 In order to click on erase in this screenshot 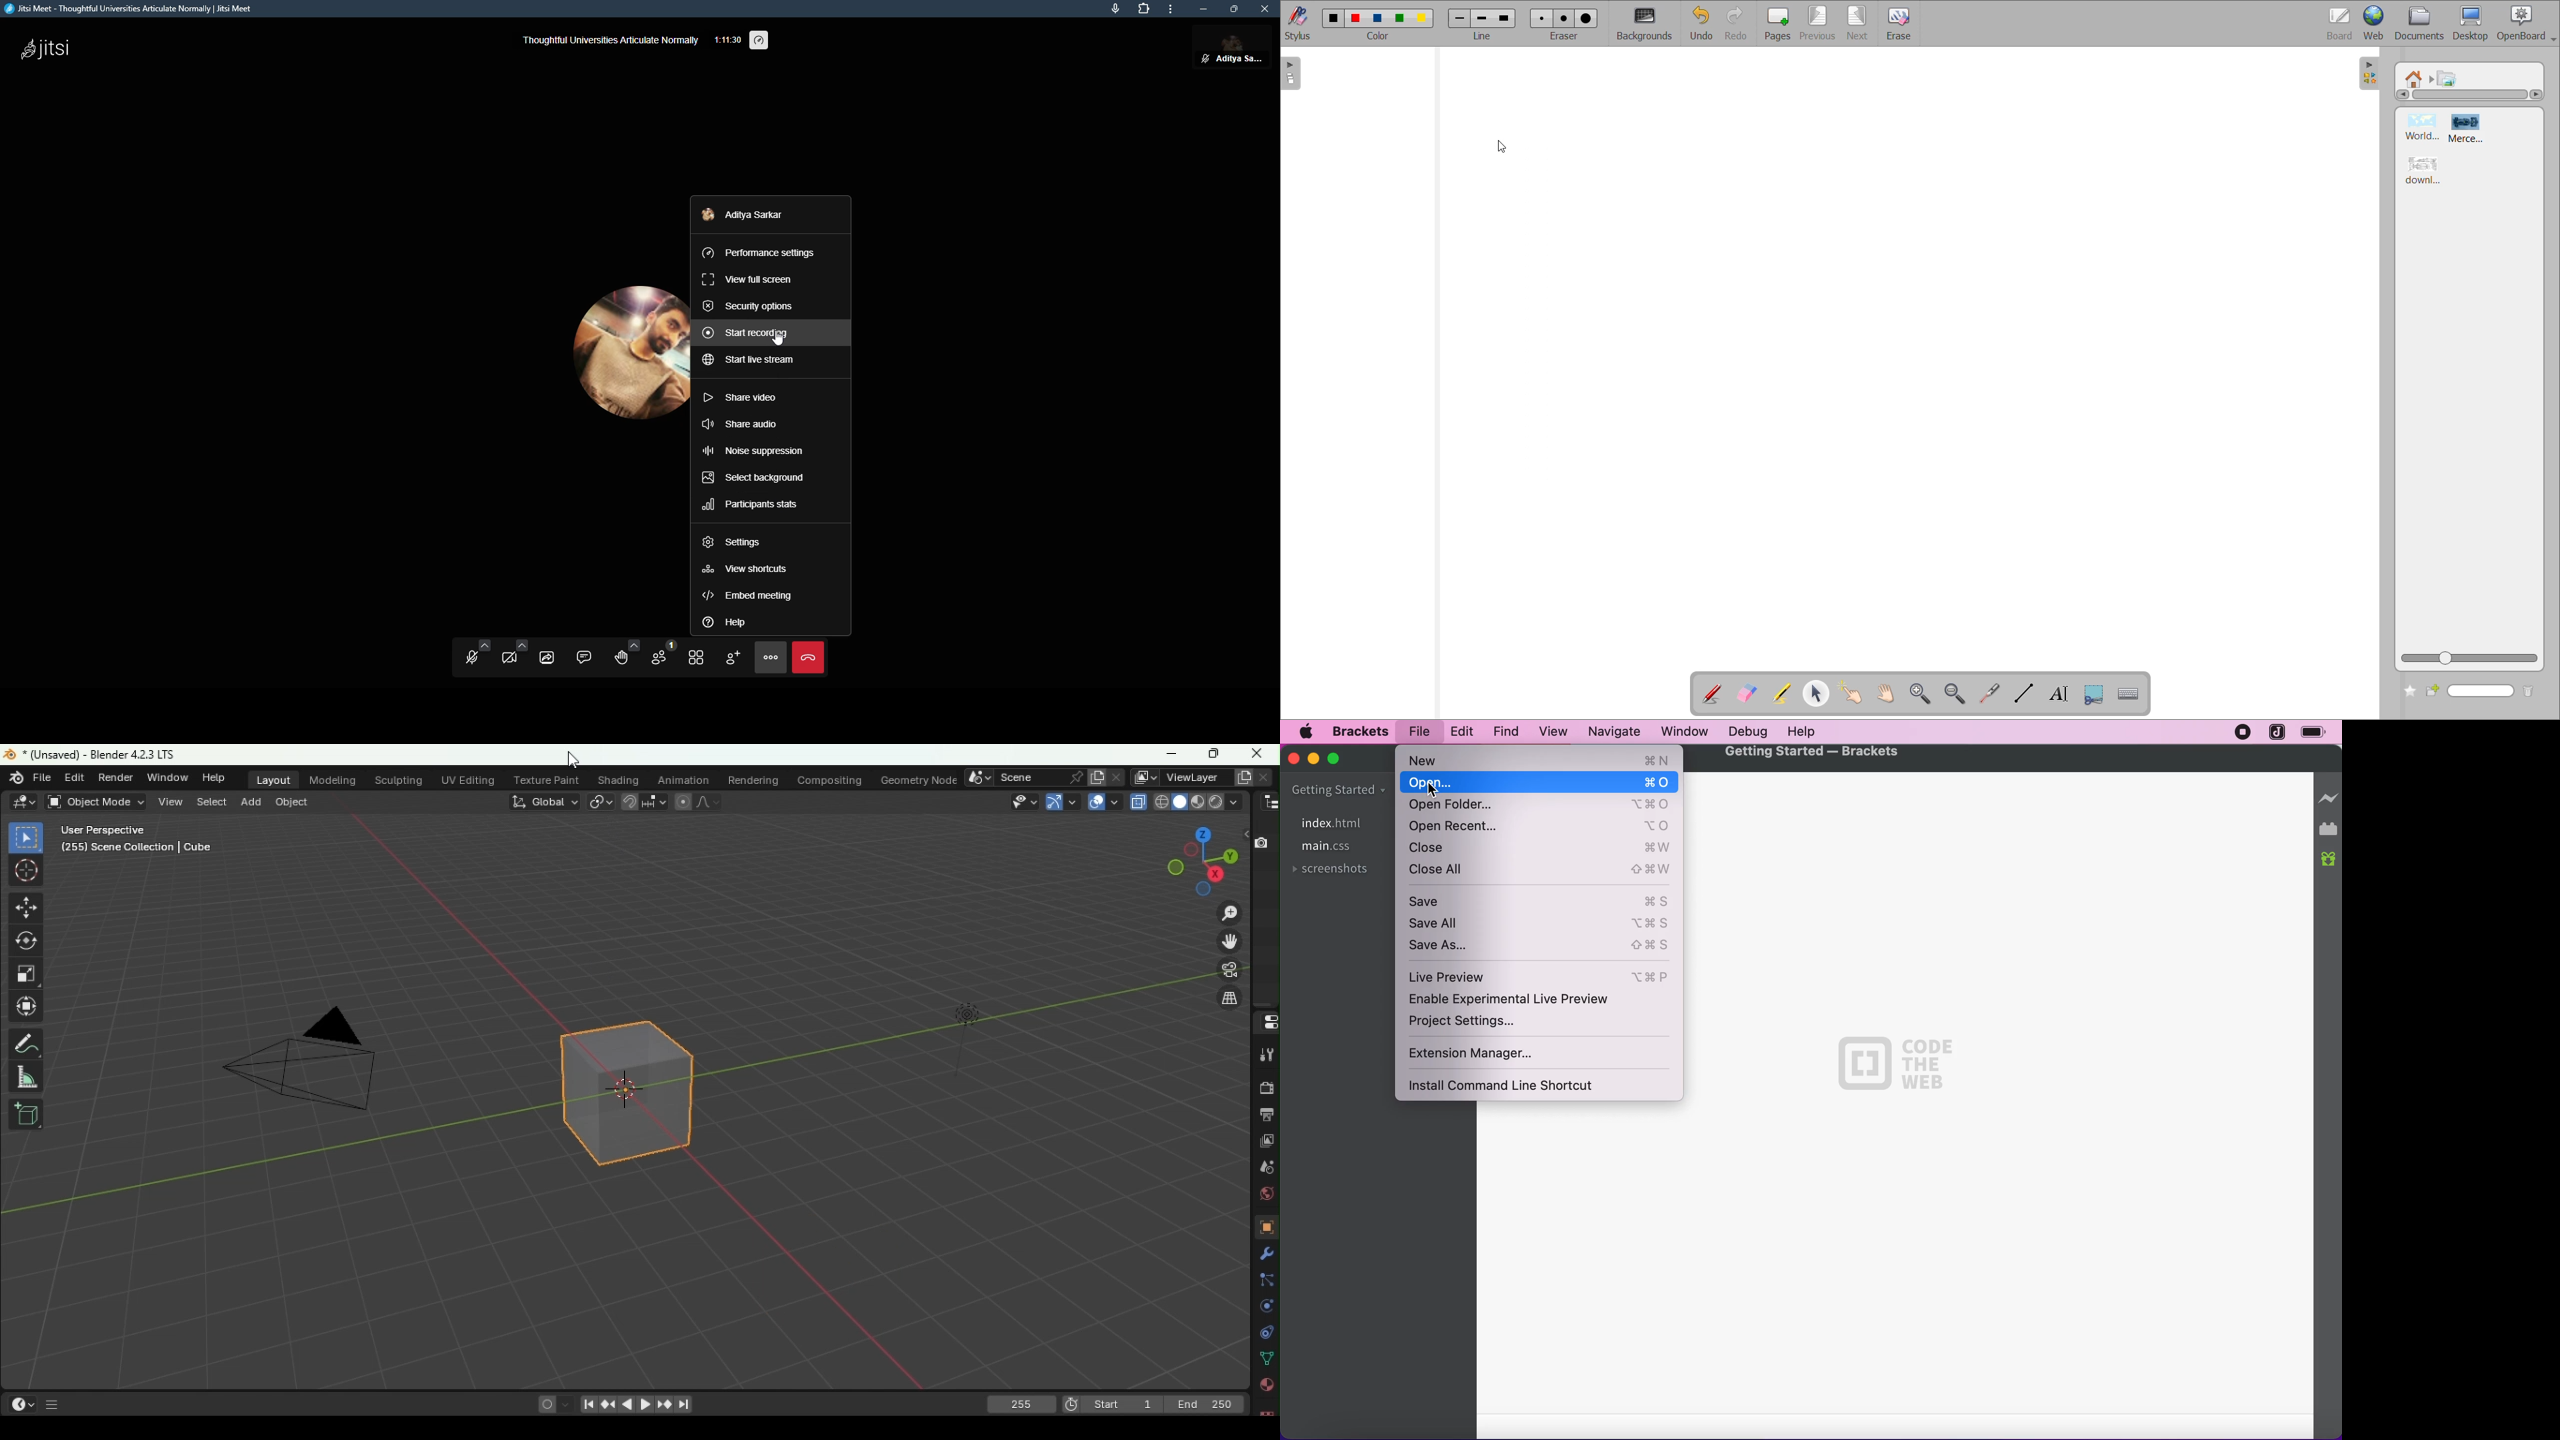, I will do `click(1900, 24)`.